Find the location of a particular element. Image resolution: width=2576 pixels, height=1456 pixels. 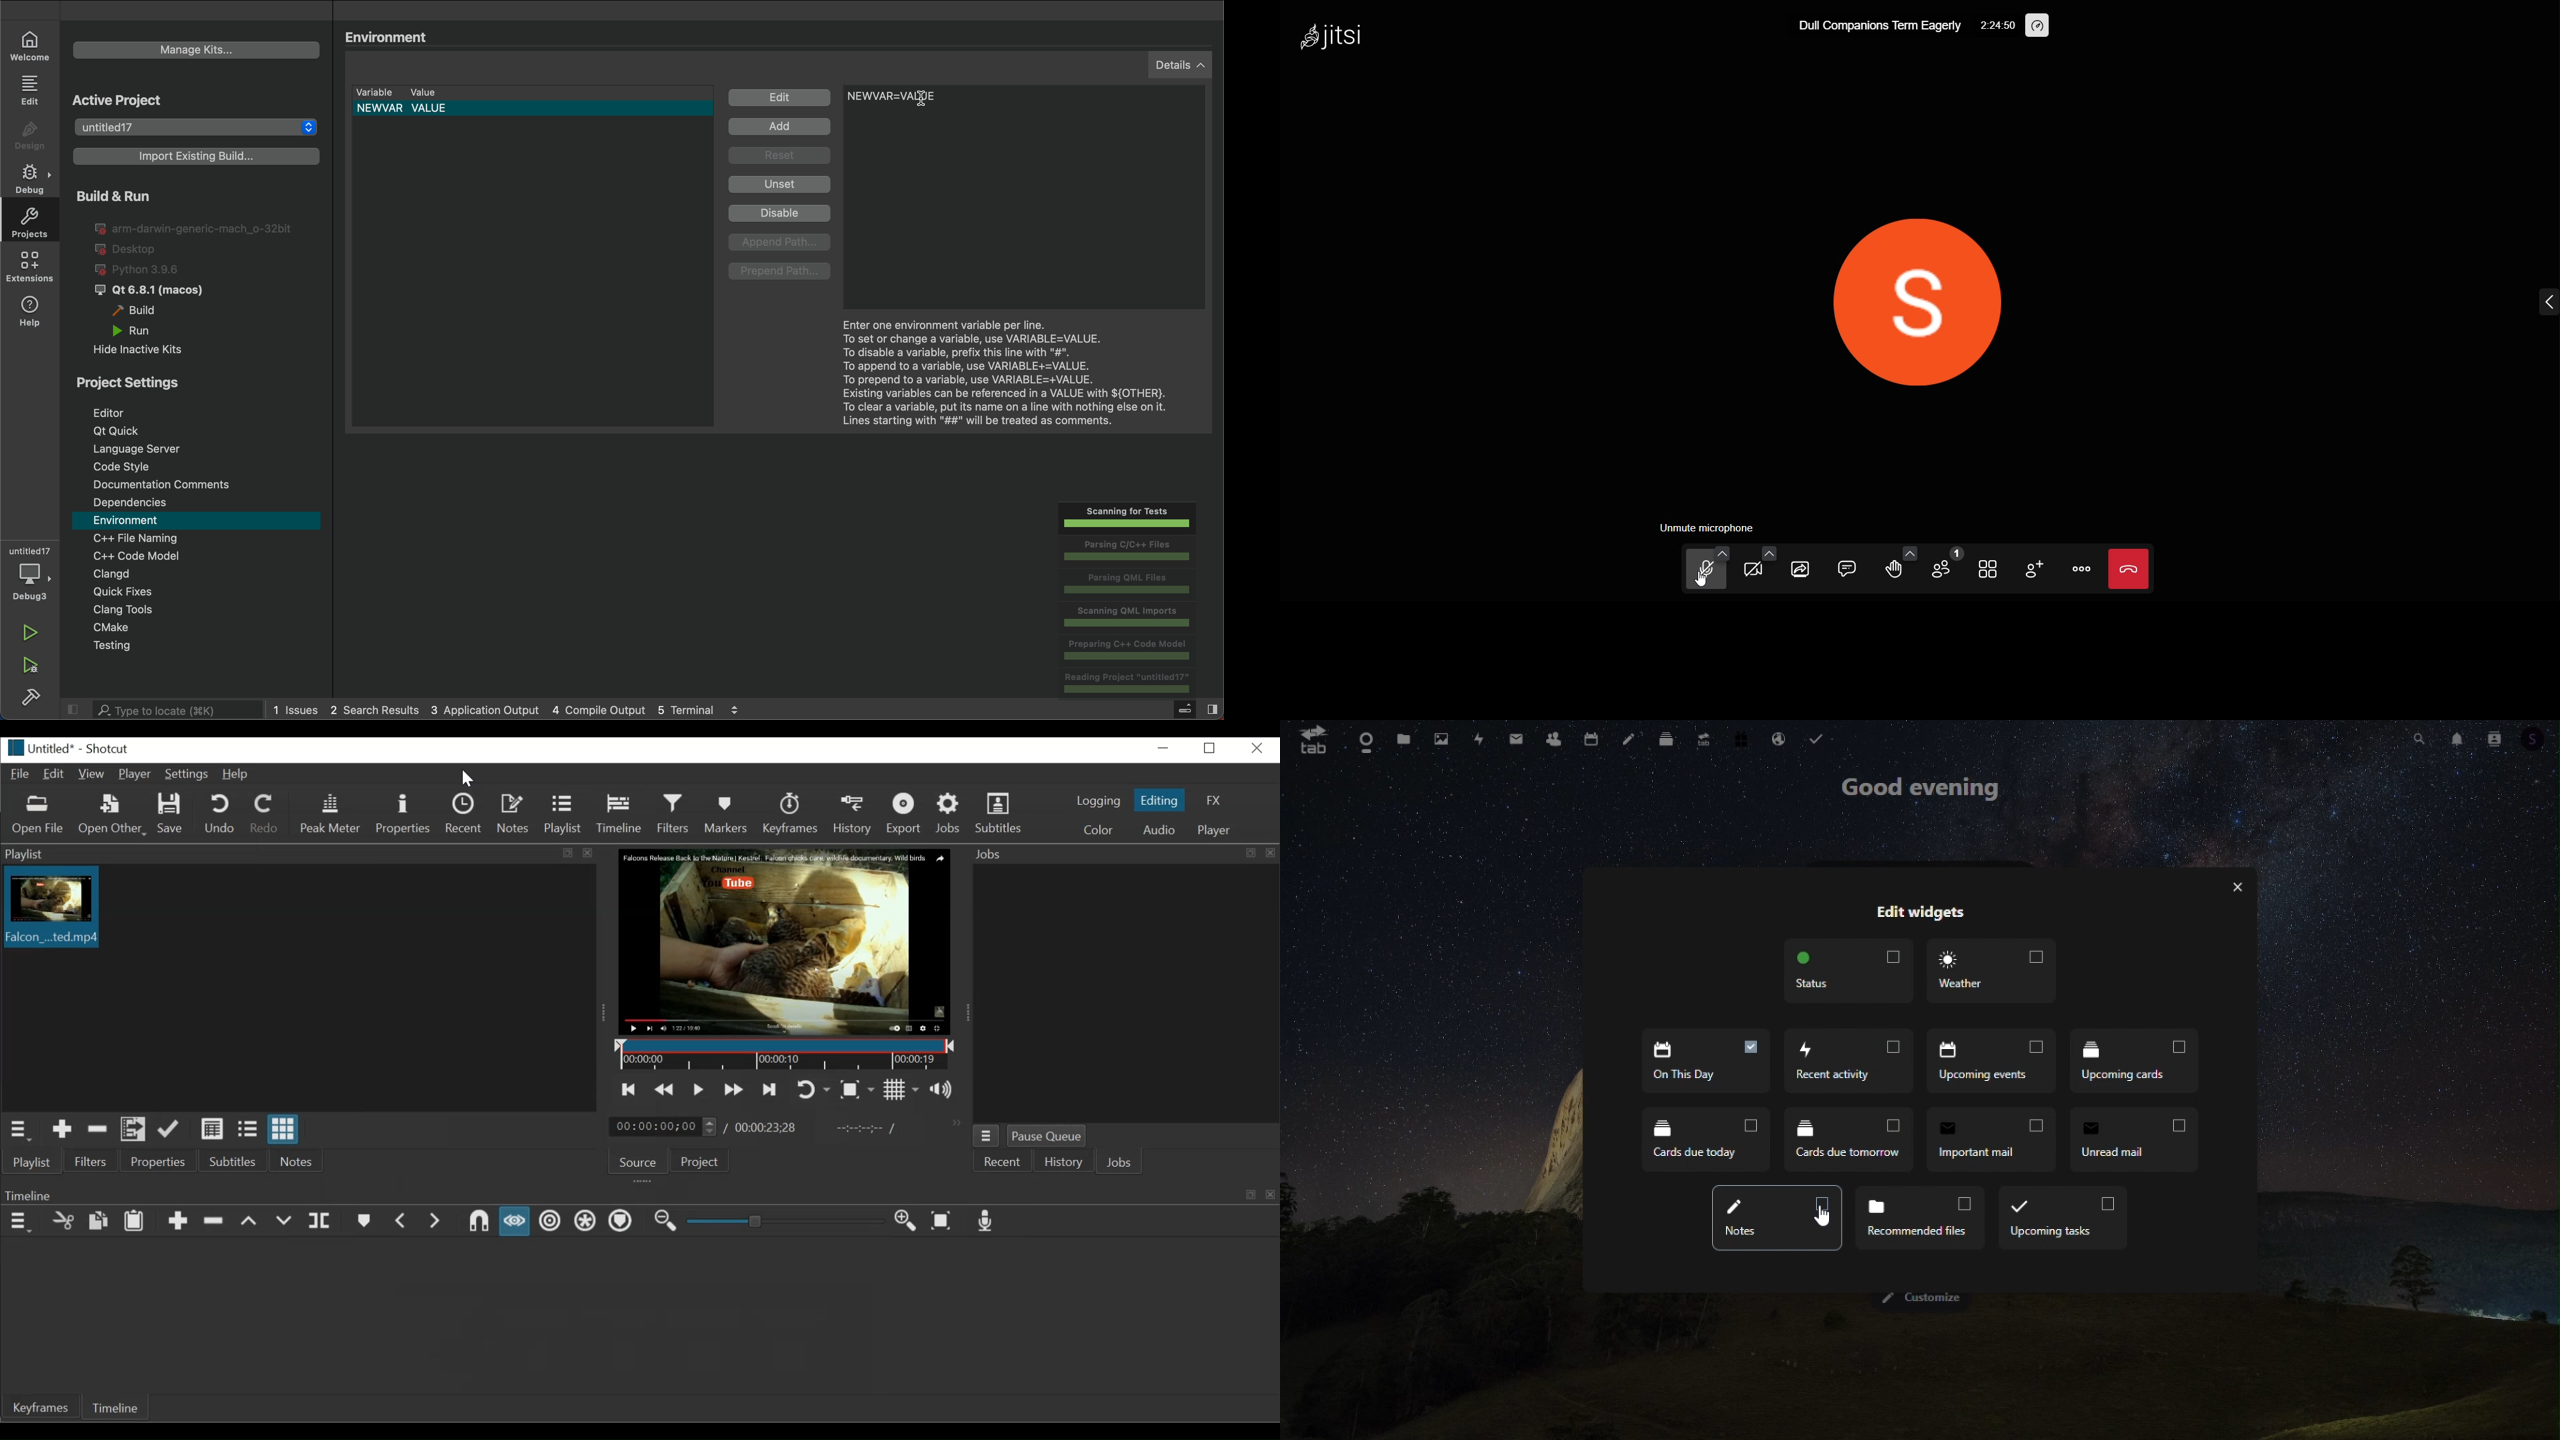

Timeline is located at coordinates (639, 1193).